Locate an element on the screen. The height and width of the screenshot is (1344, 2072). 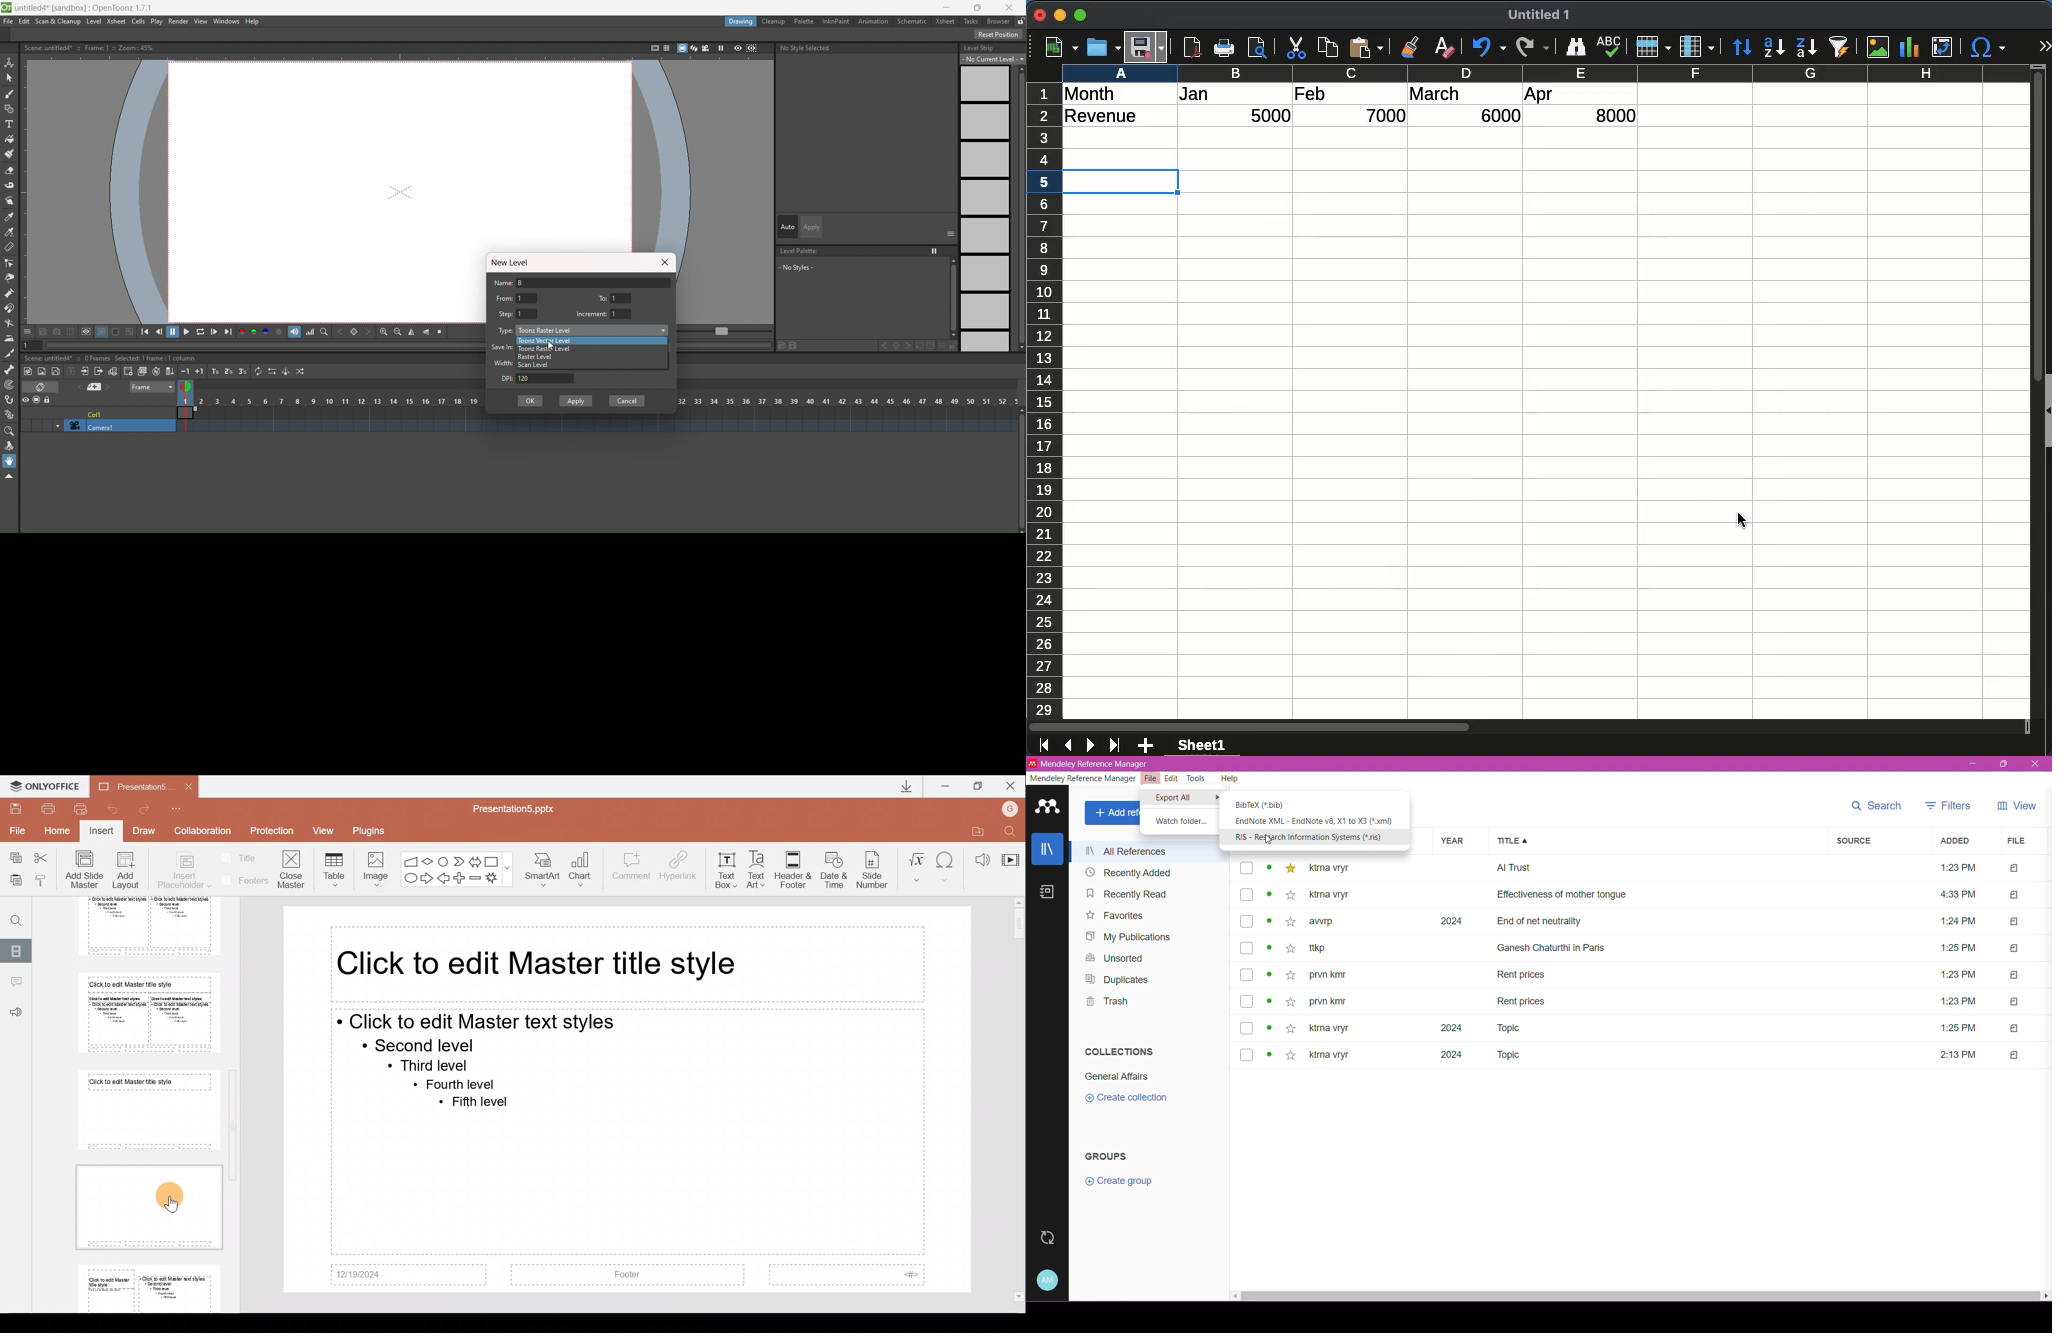
undo is located at coordinates (1486, 48).